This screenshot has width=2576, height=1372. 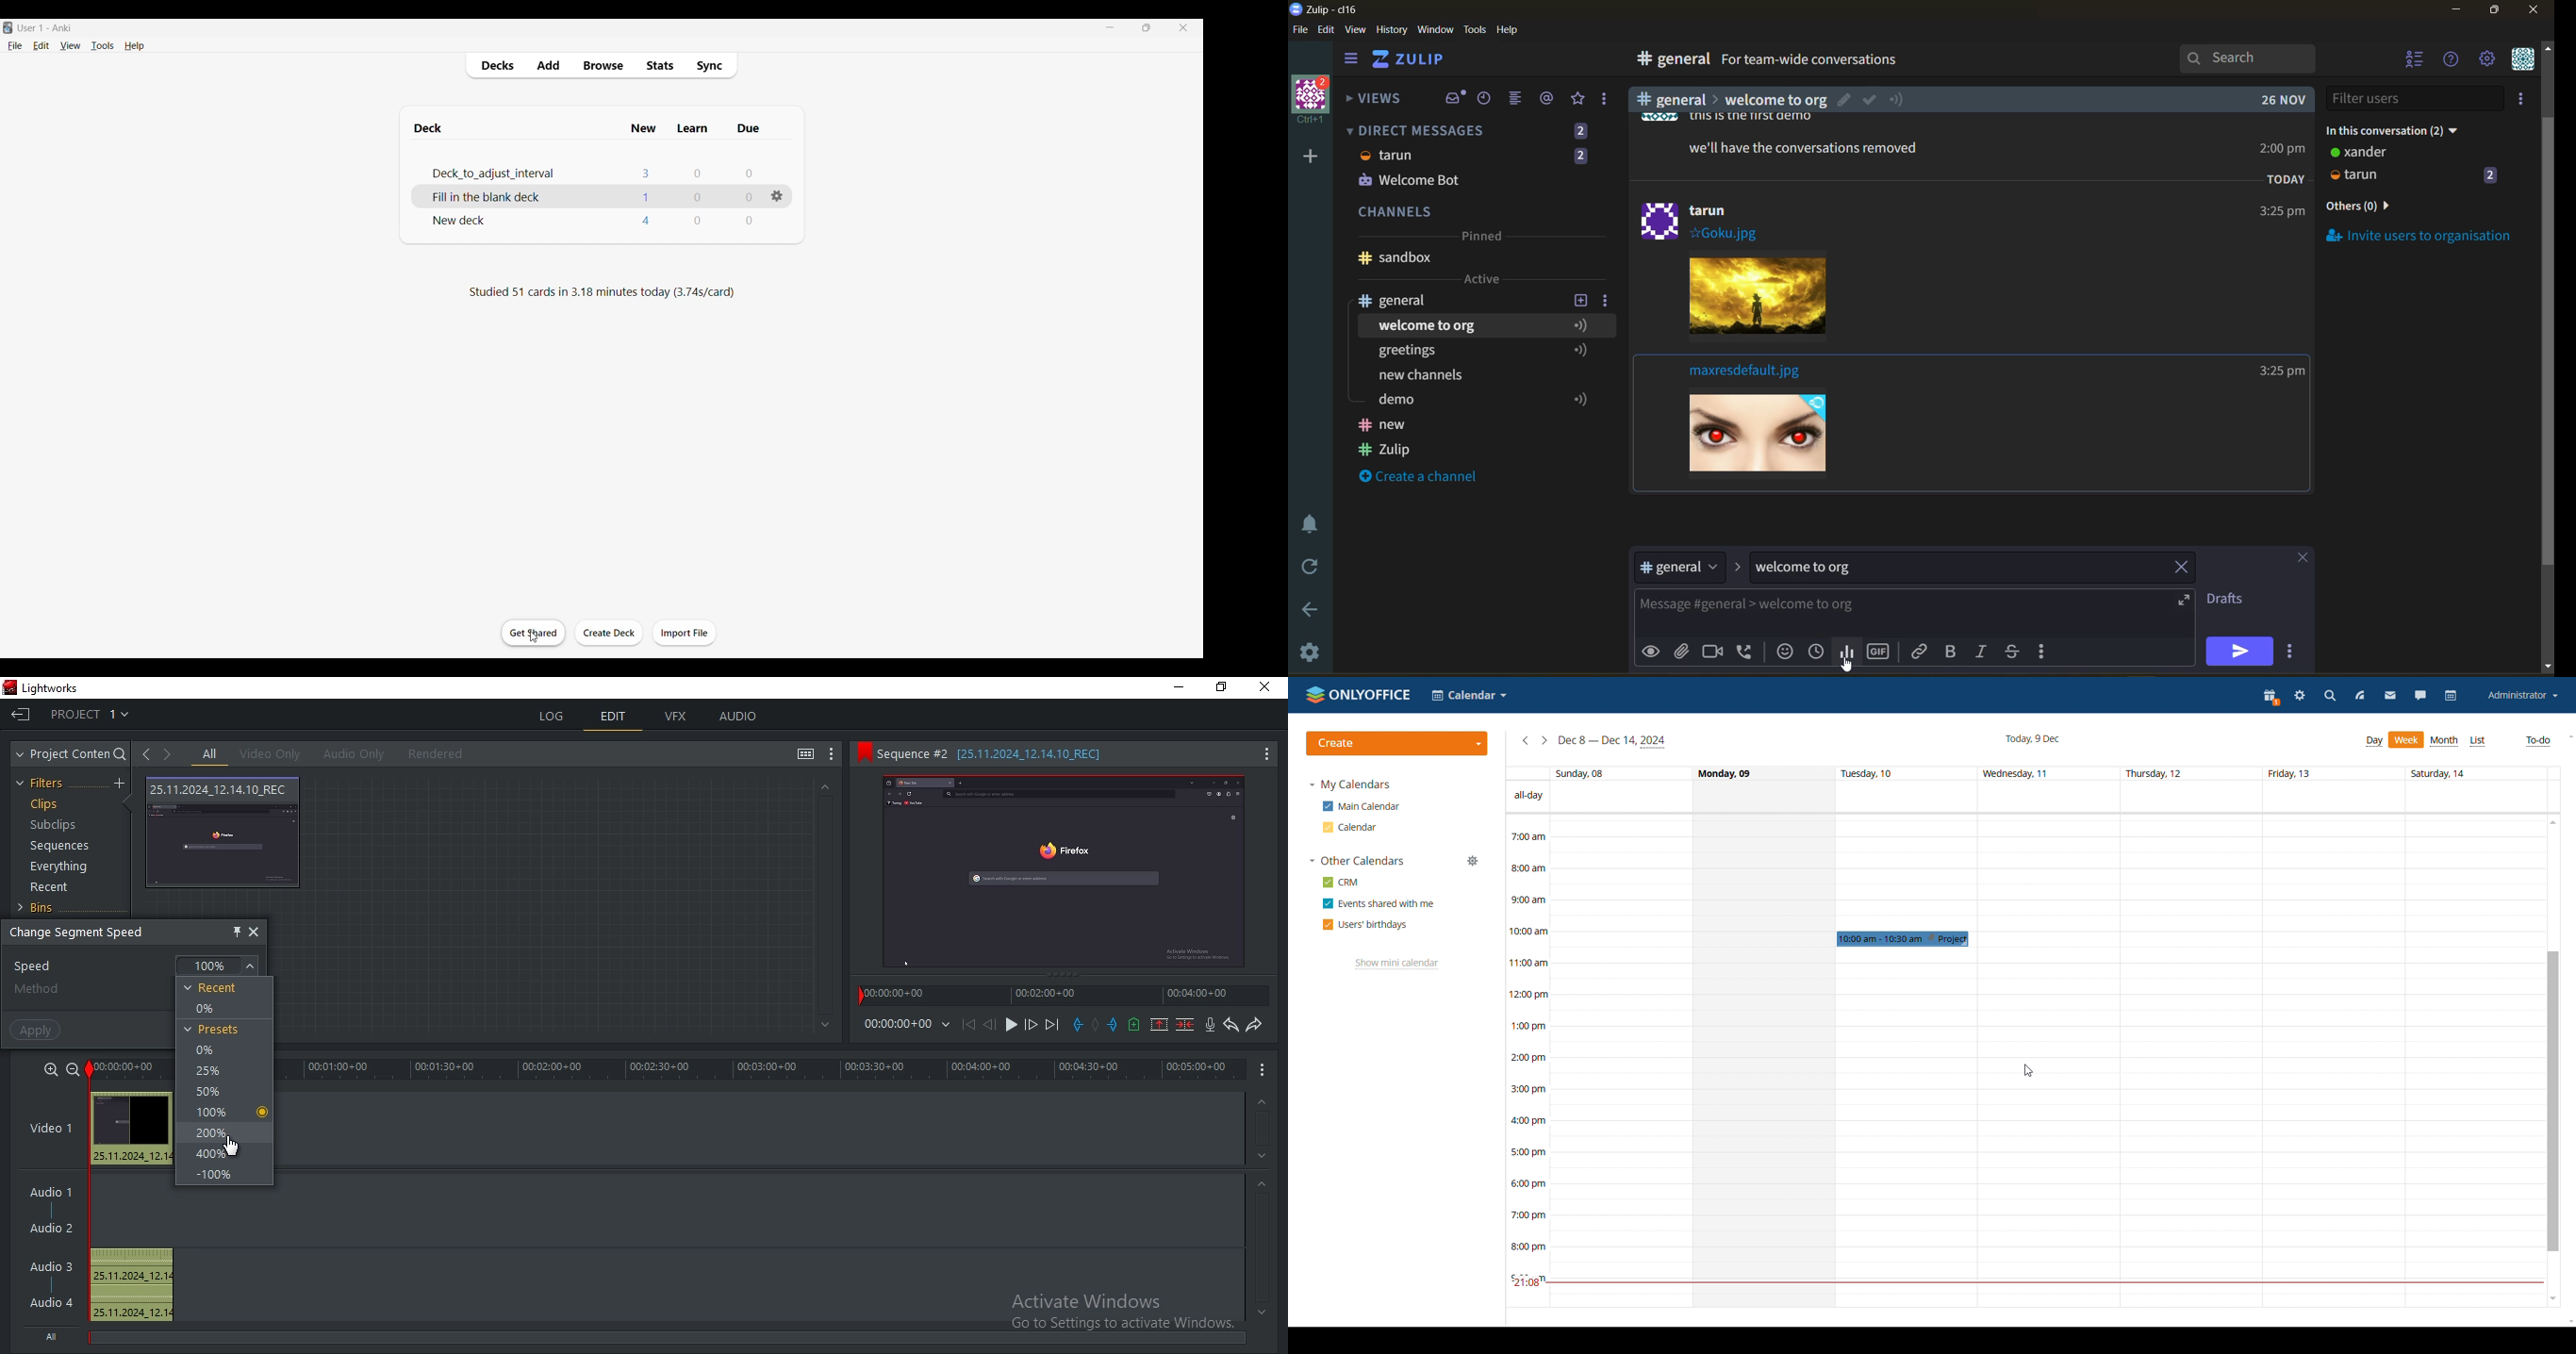 What do you see at coordinates (1881, 650) in the screenshot?
I see `add gif` at bounding box center [1881, 650].